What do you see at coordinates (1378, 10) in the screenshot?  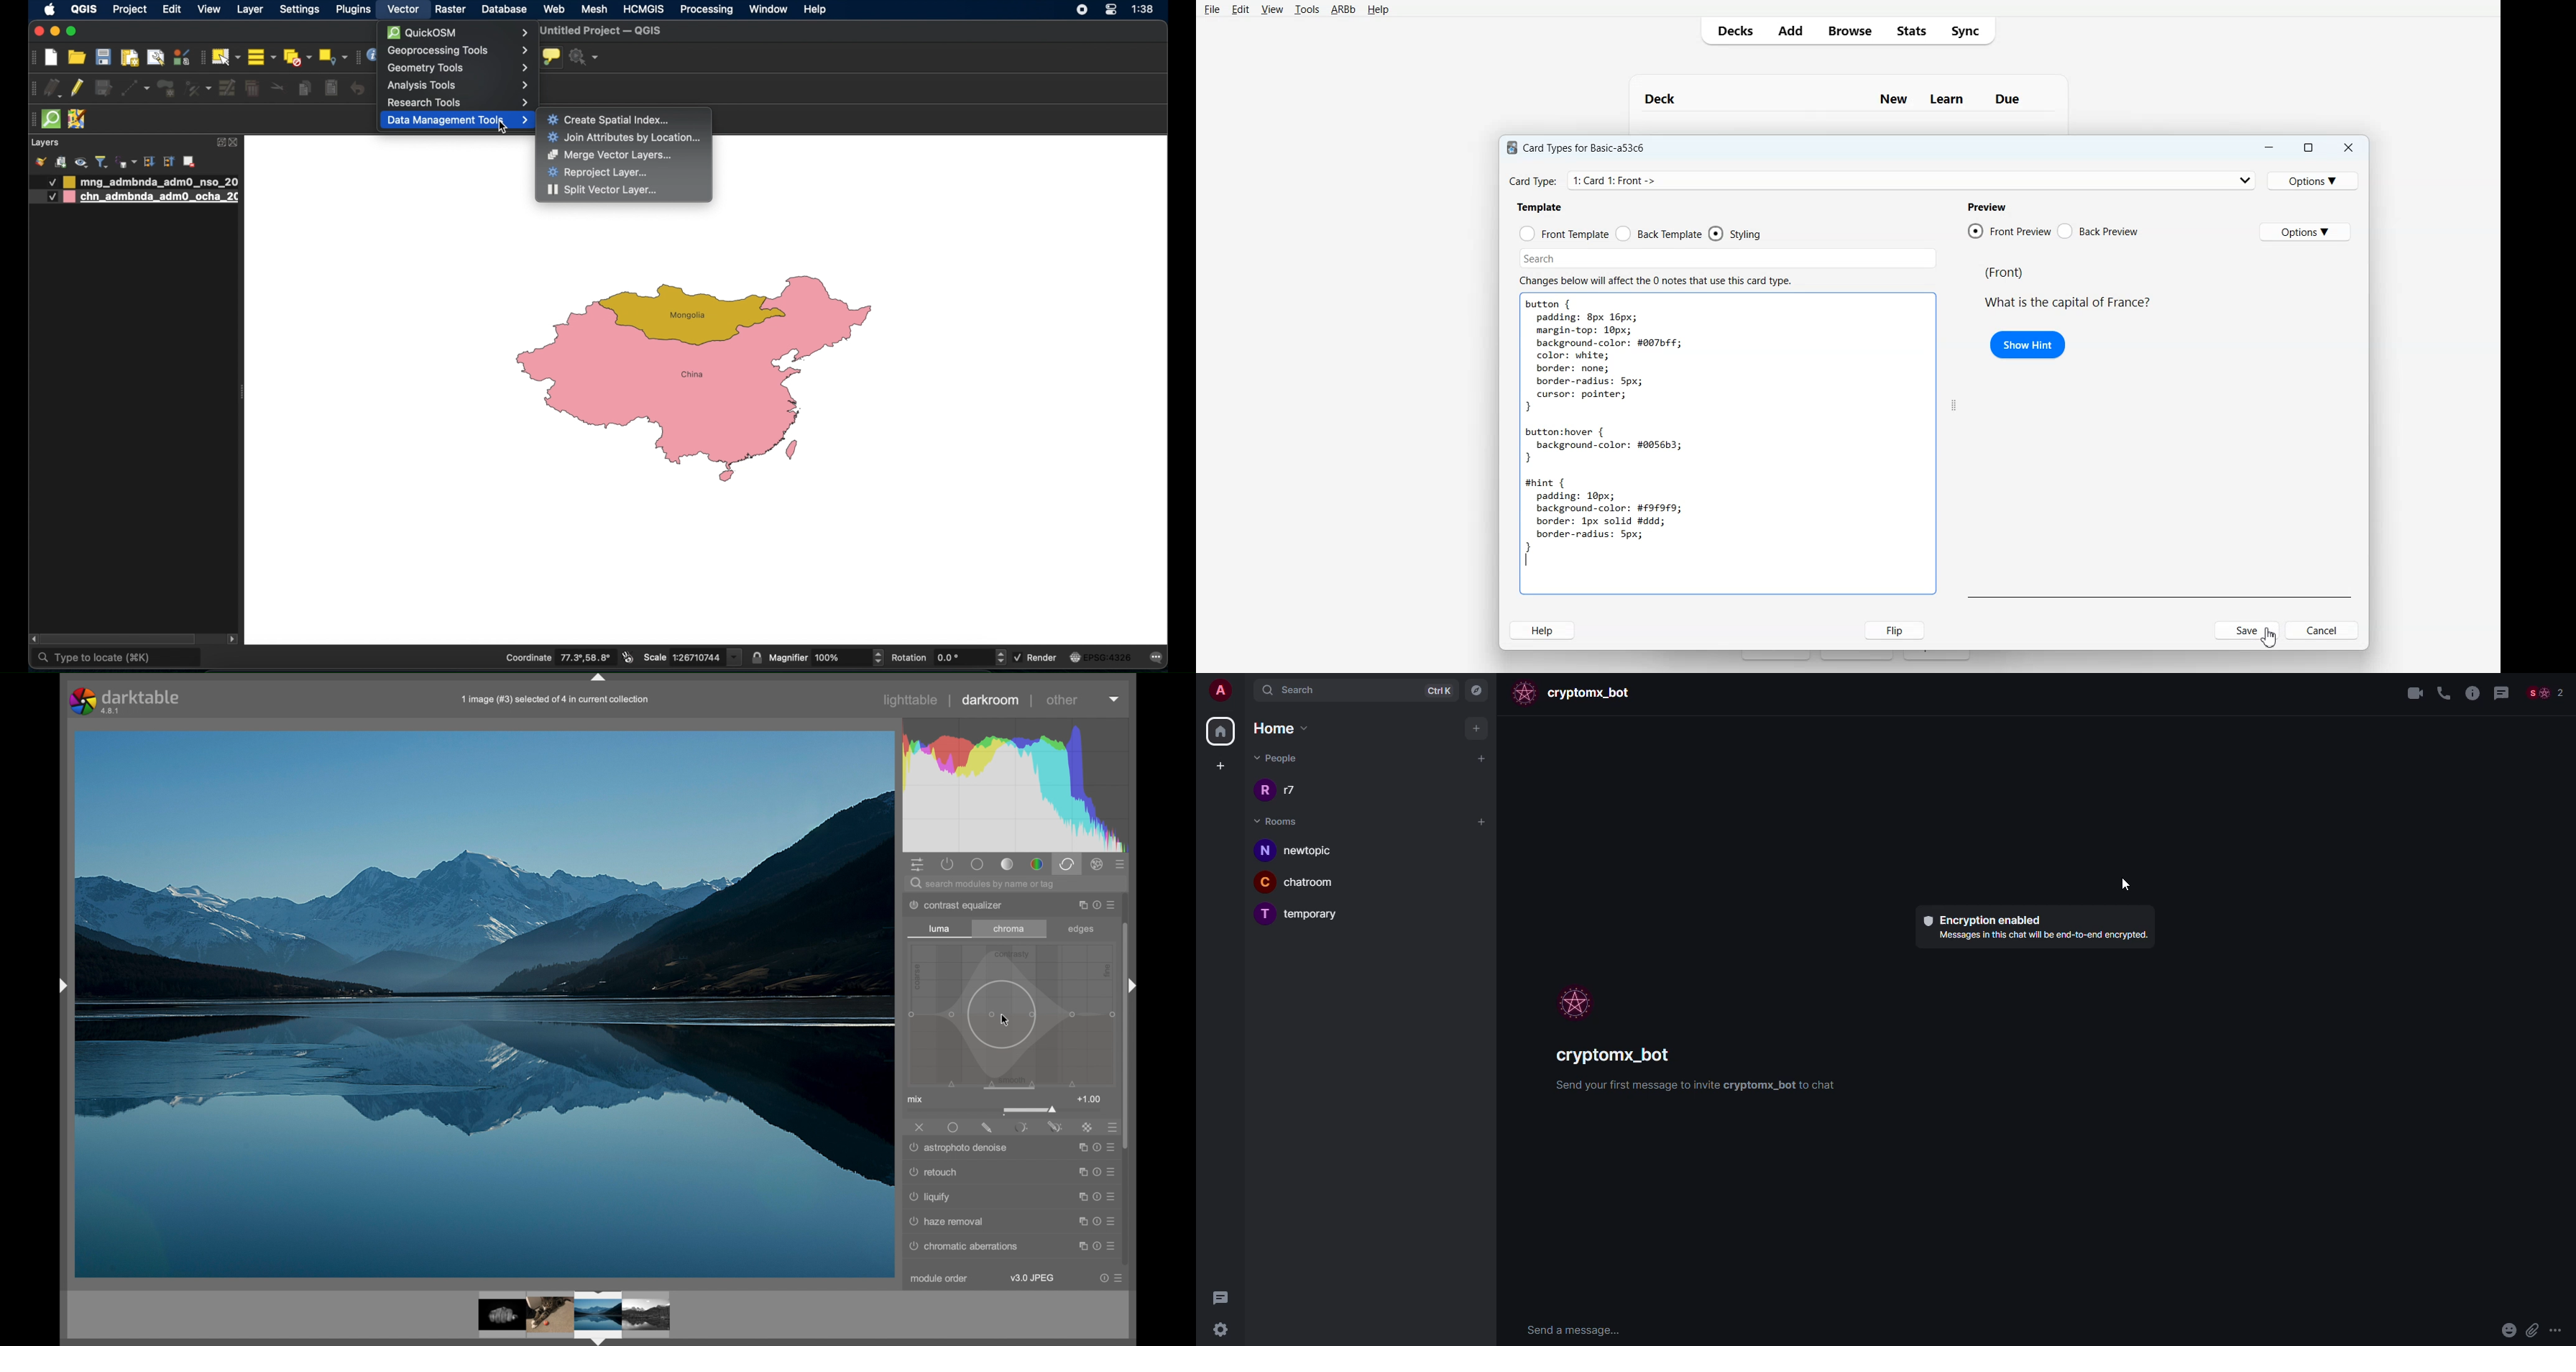 I see `Help` at bounding box center [1378, 10].